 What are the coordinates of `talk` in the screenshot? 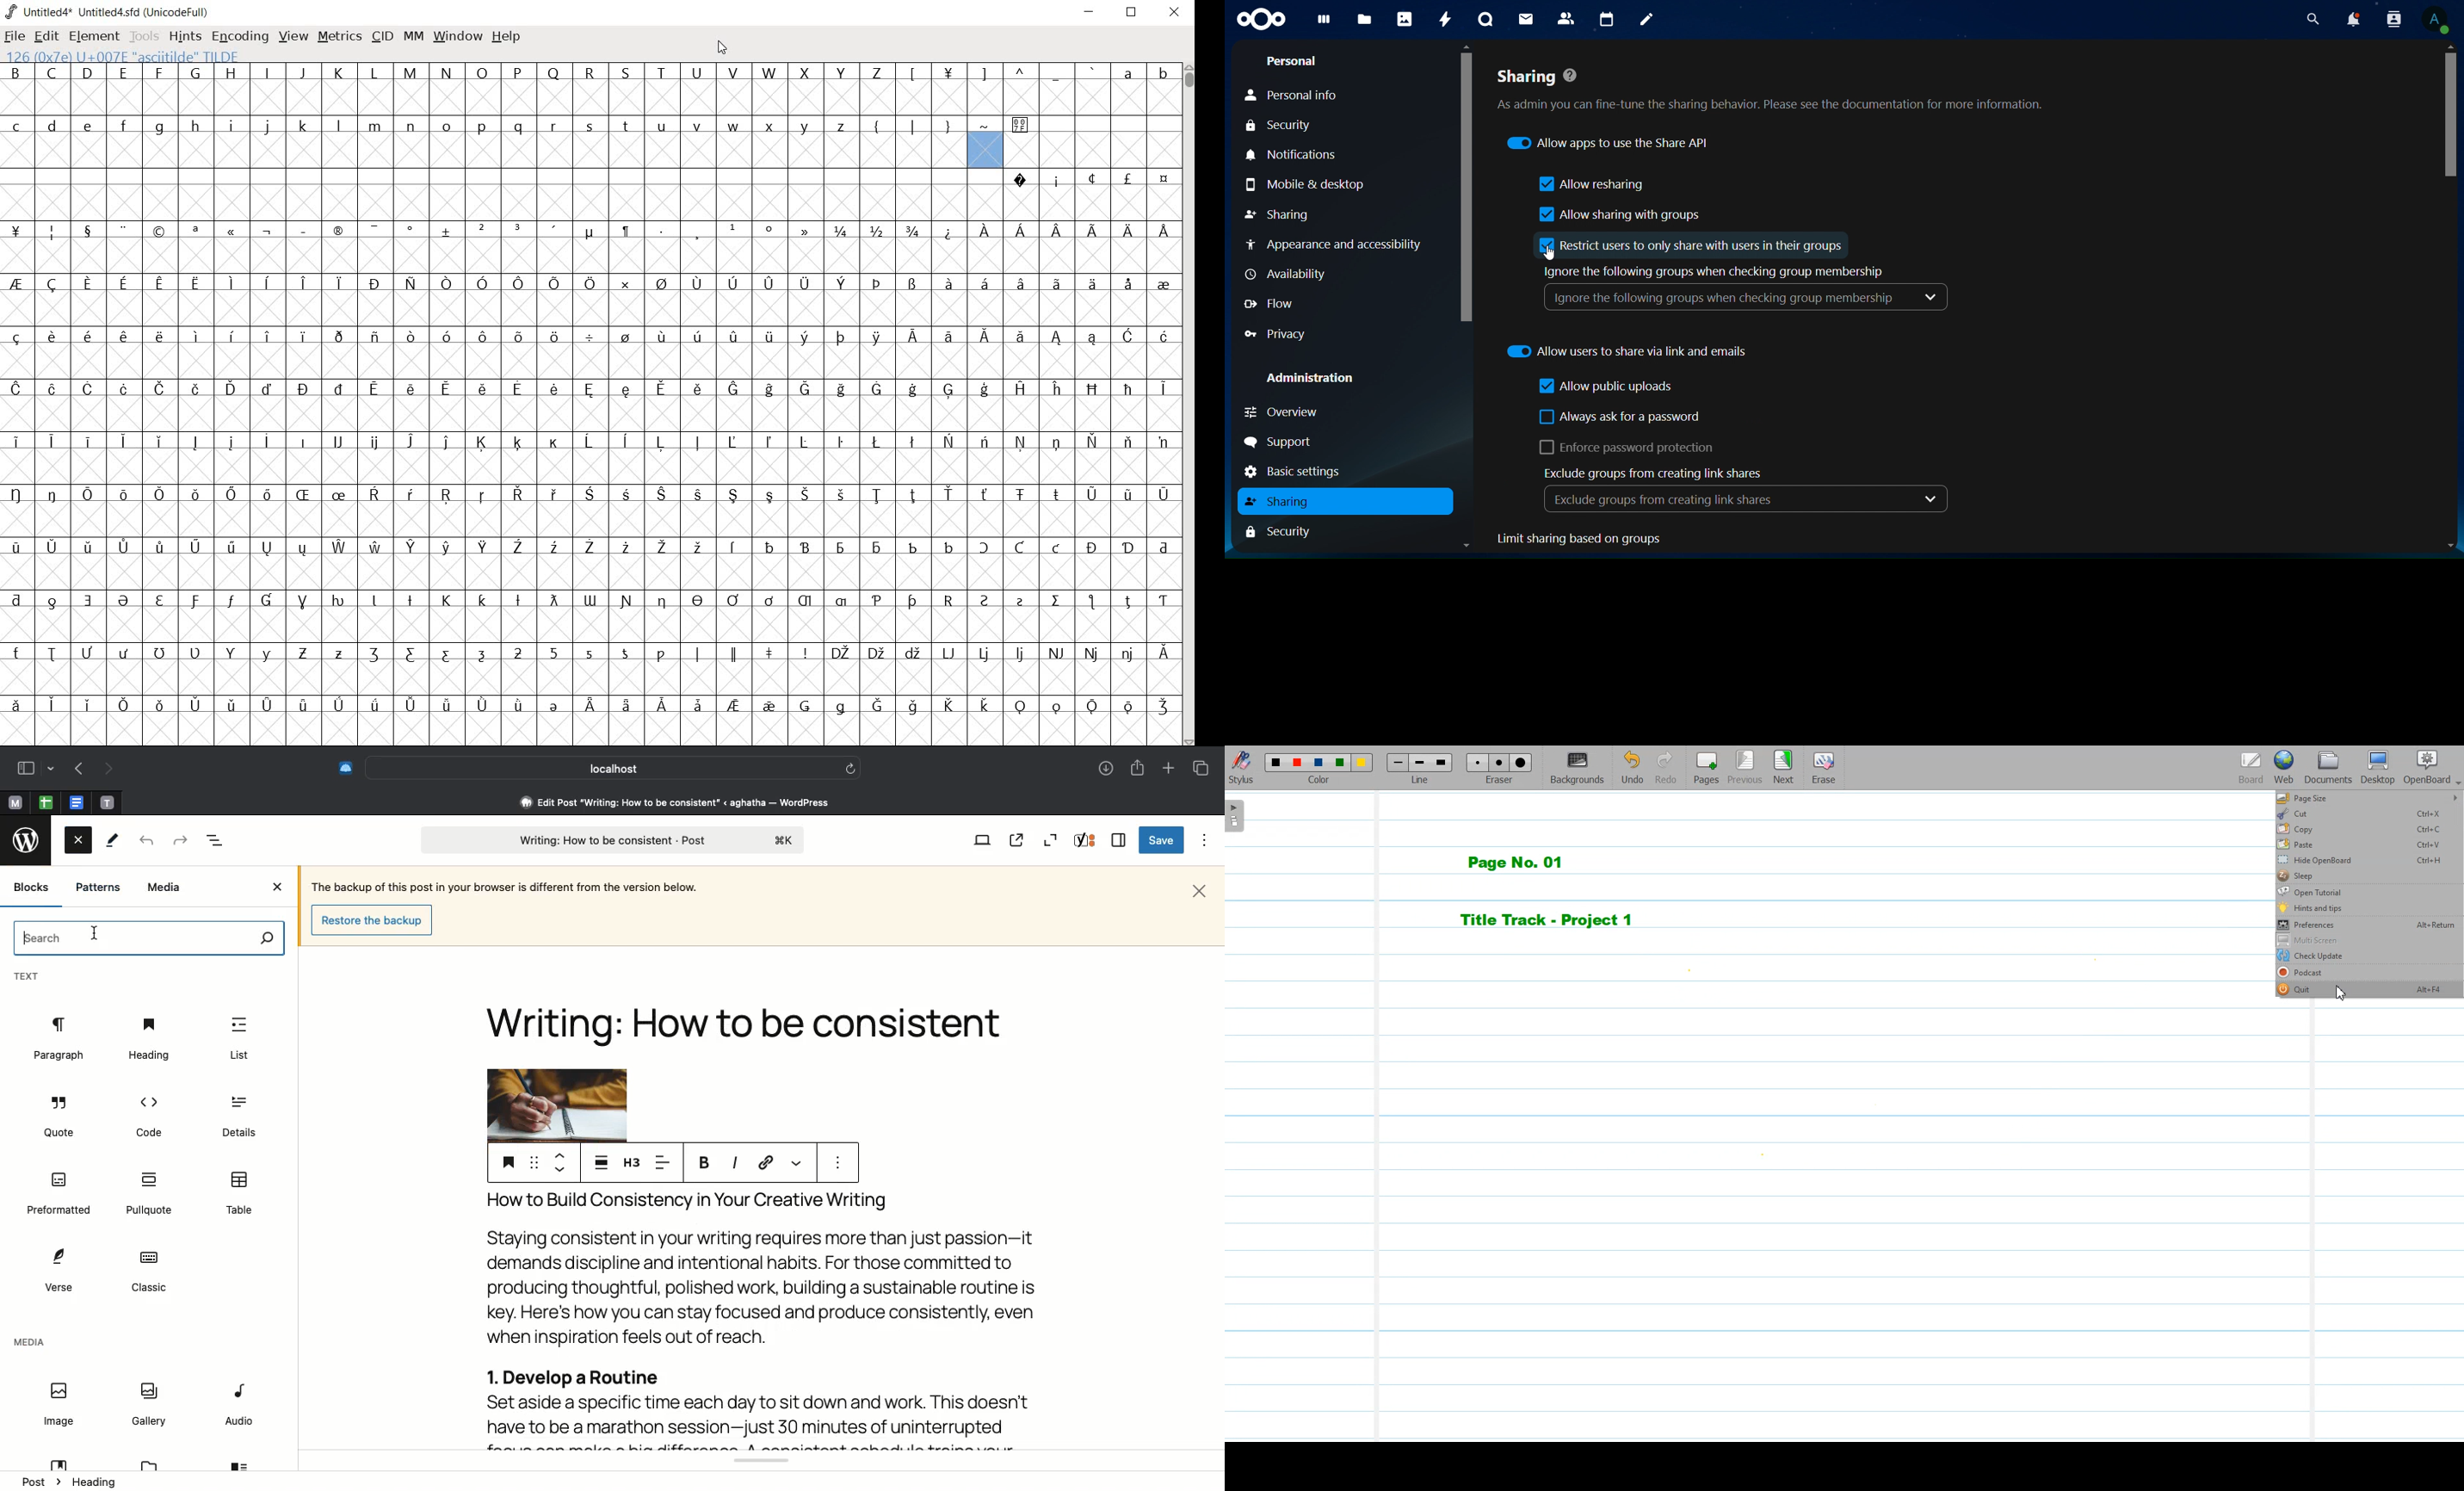 It's located at (1485, 18).